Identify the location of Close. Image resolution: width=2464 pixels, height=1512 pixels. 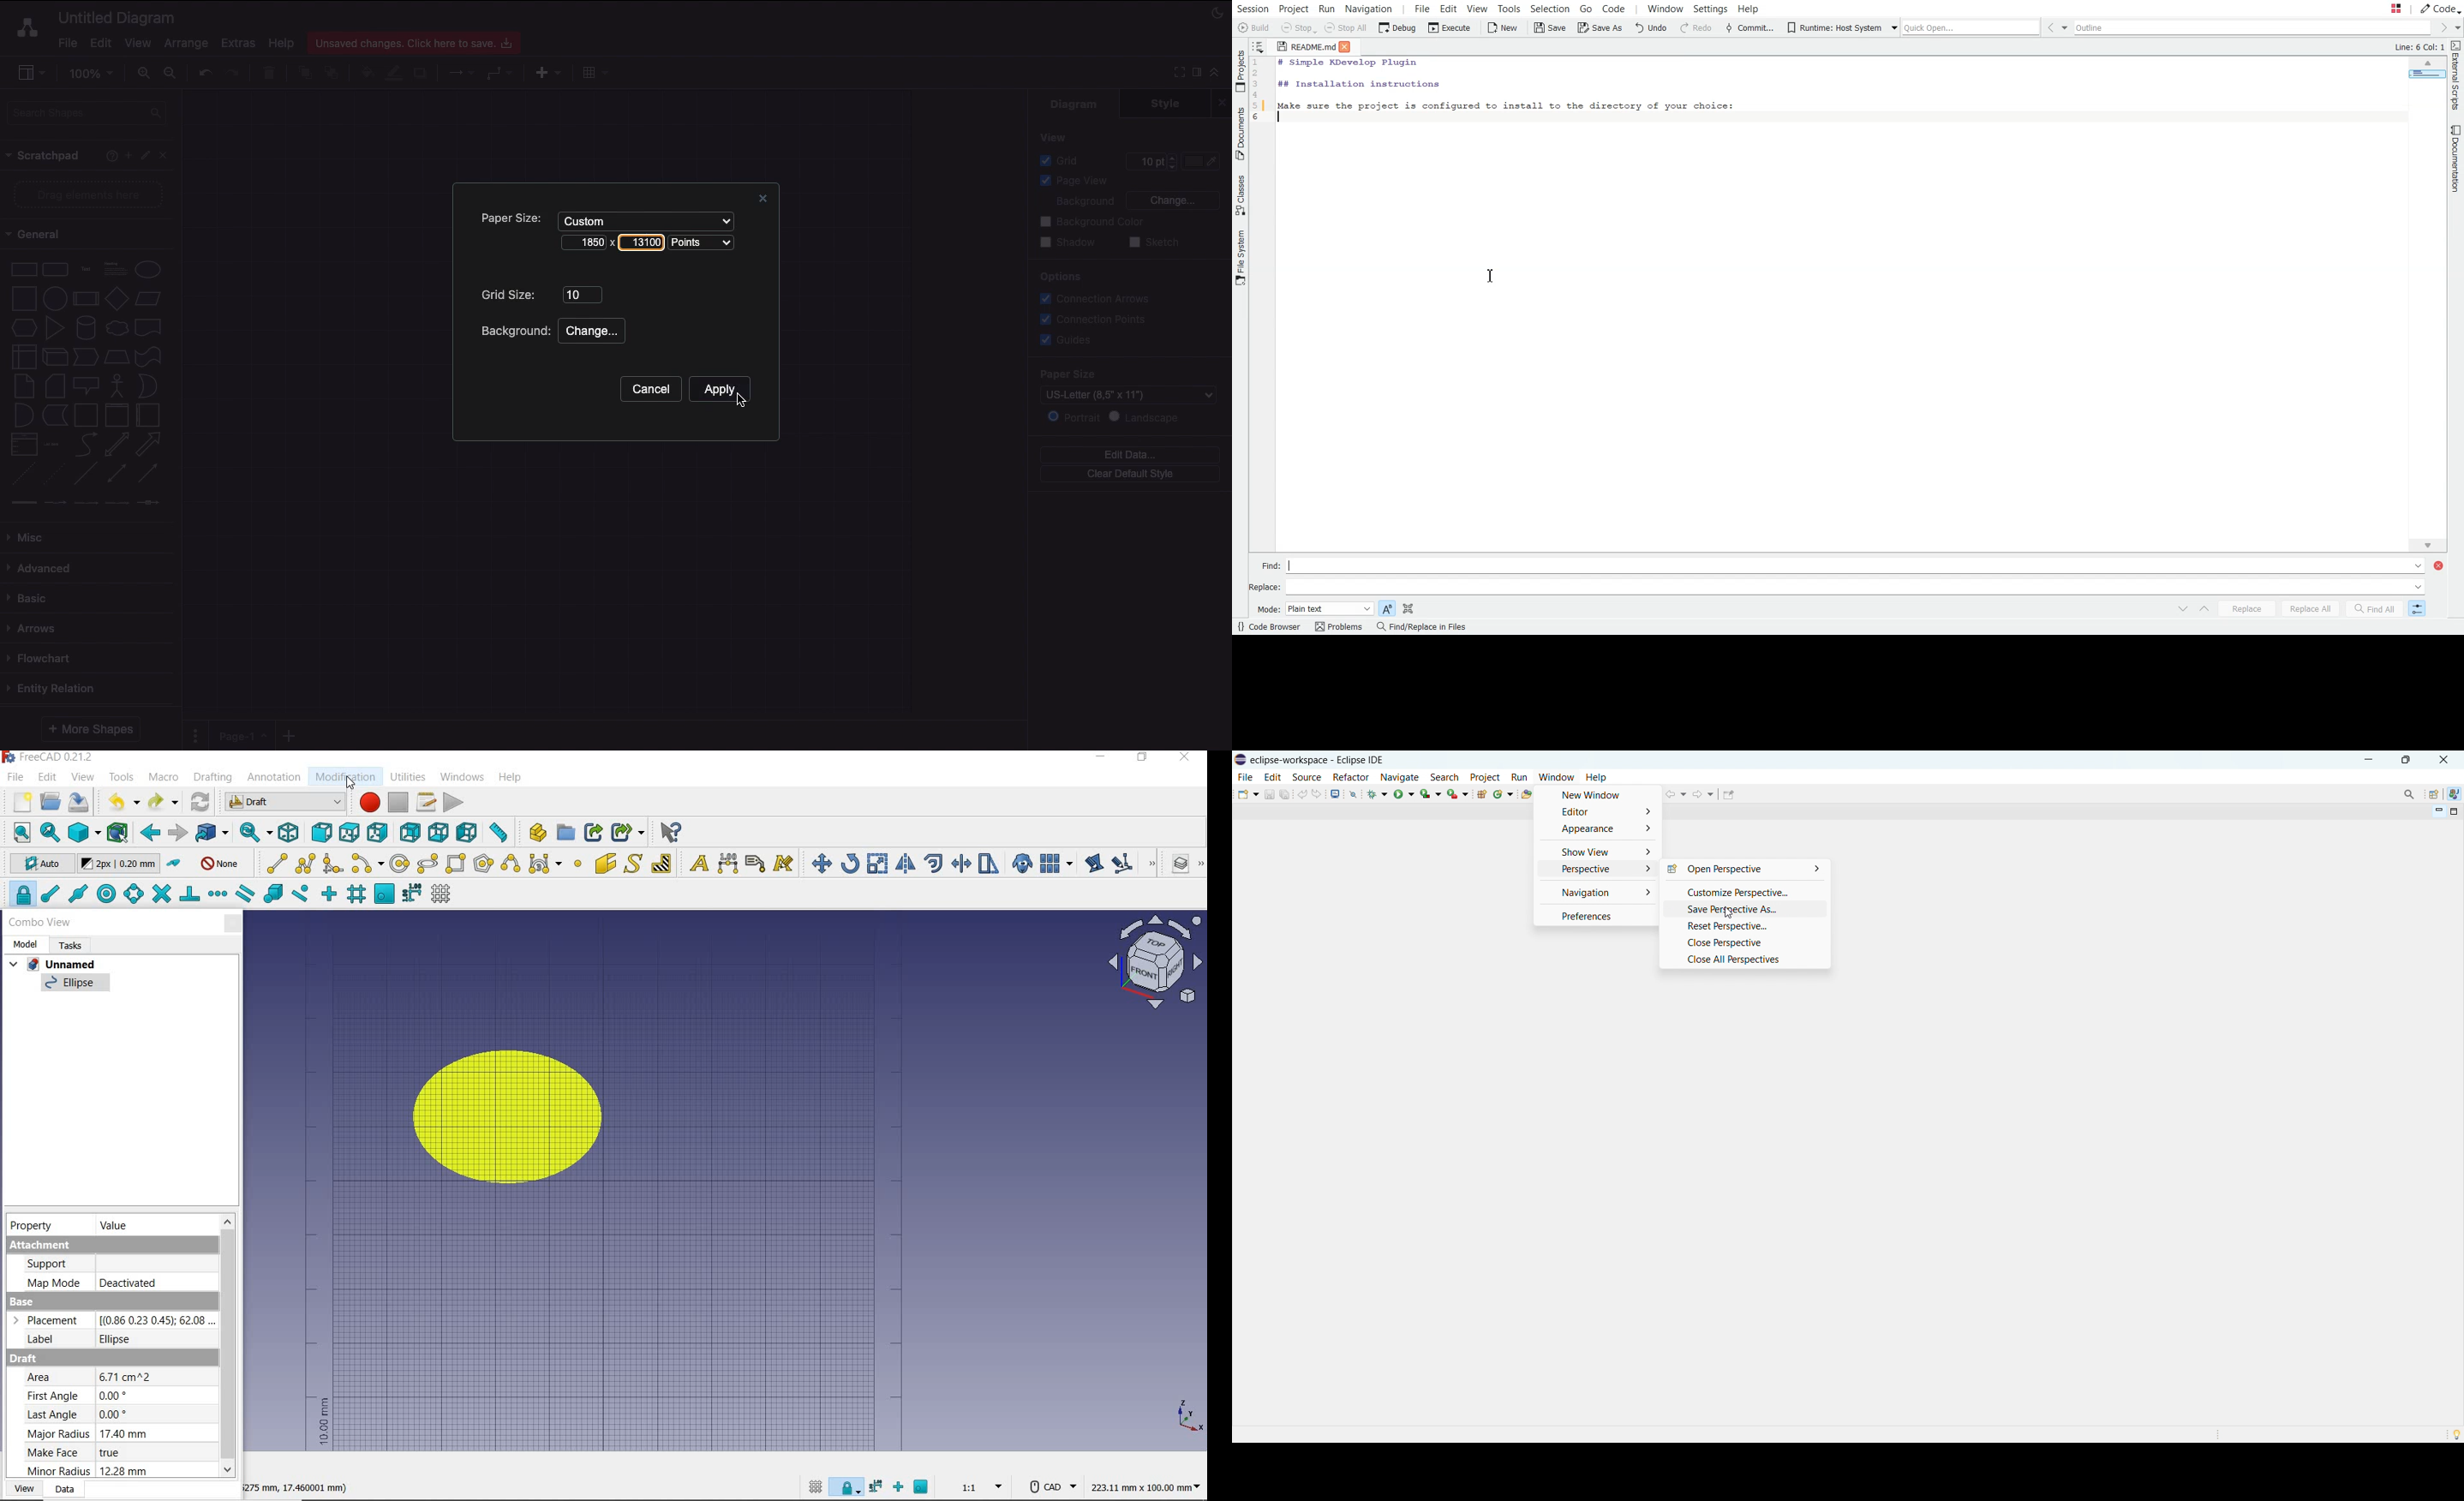
(1224, 102).